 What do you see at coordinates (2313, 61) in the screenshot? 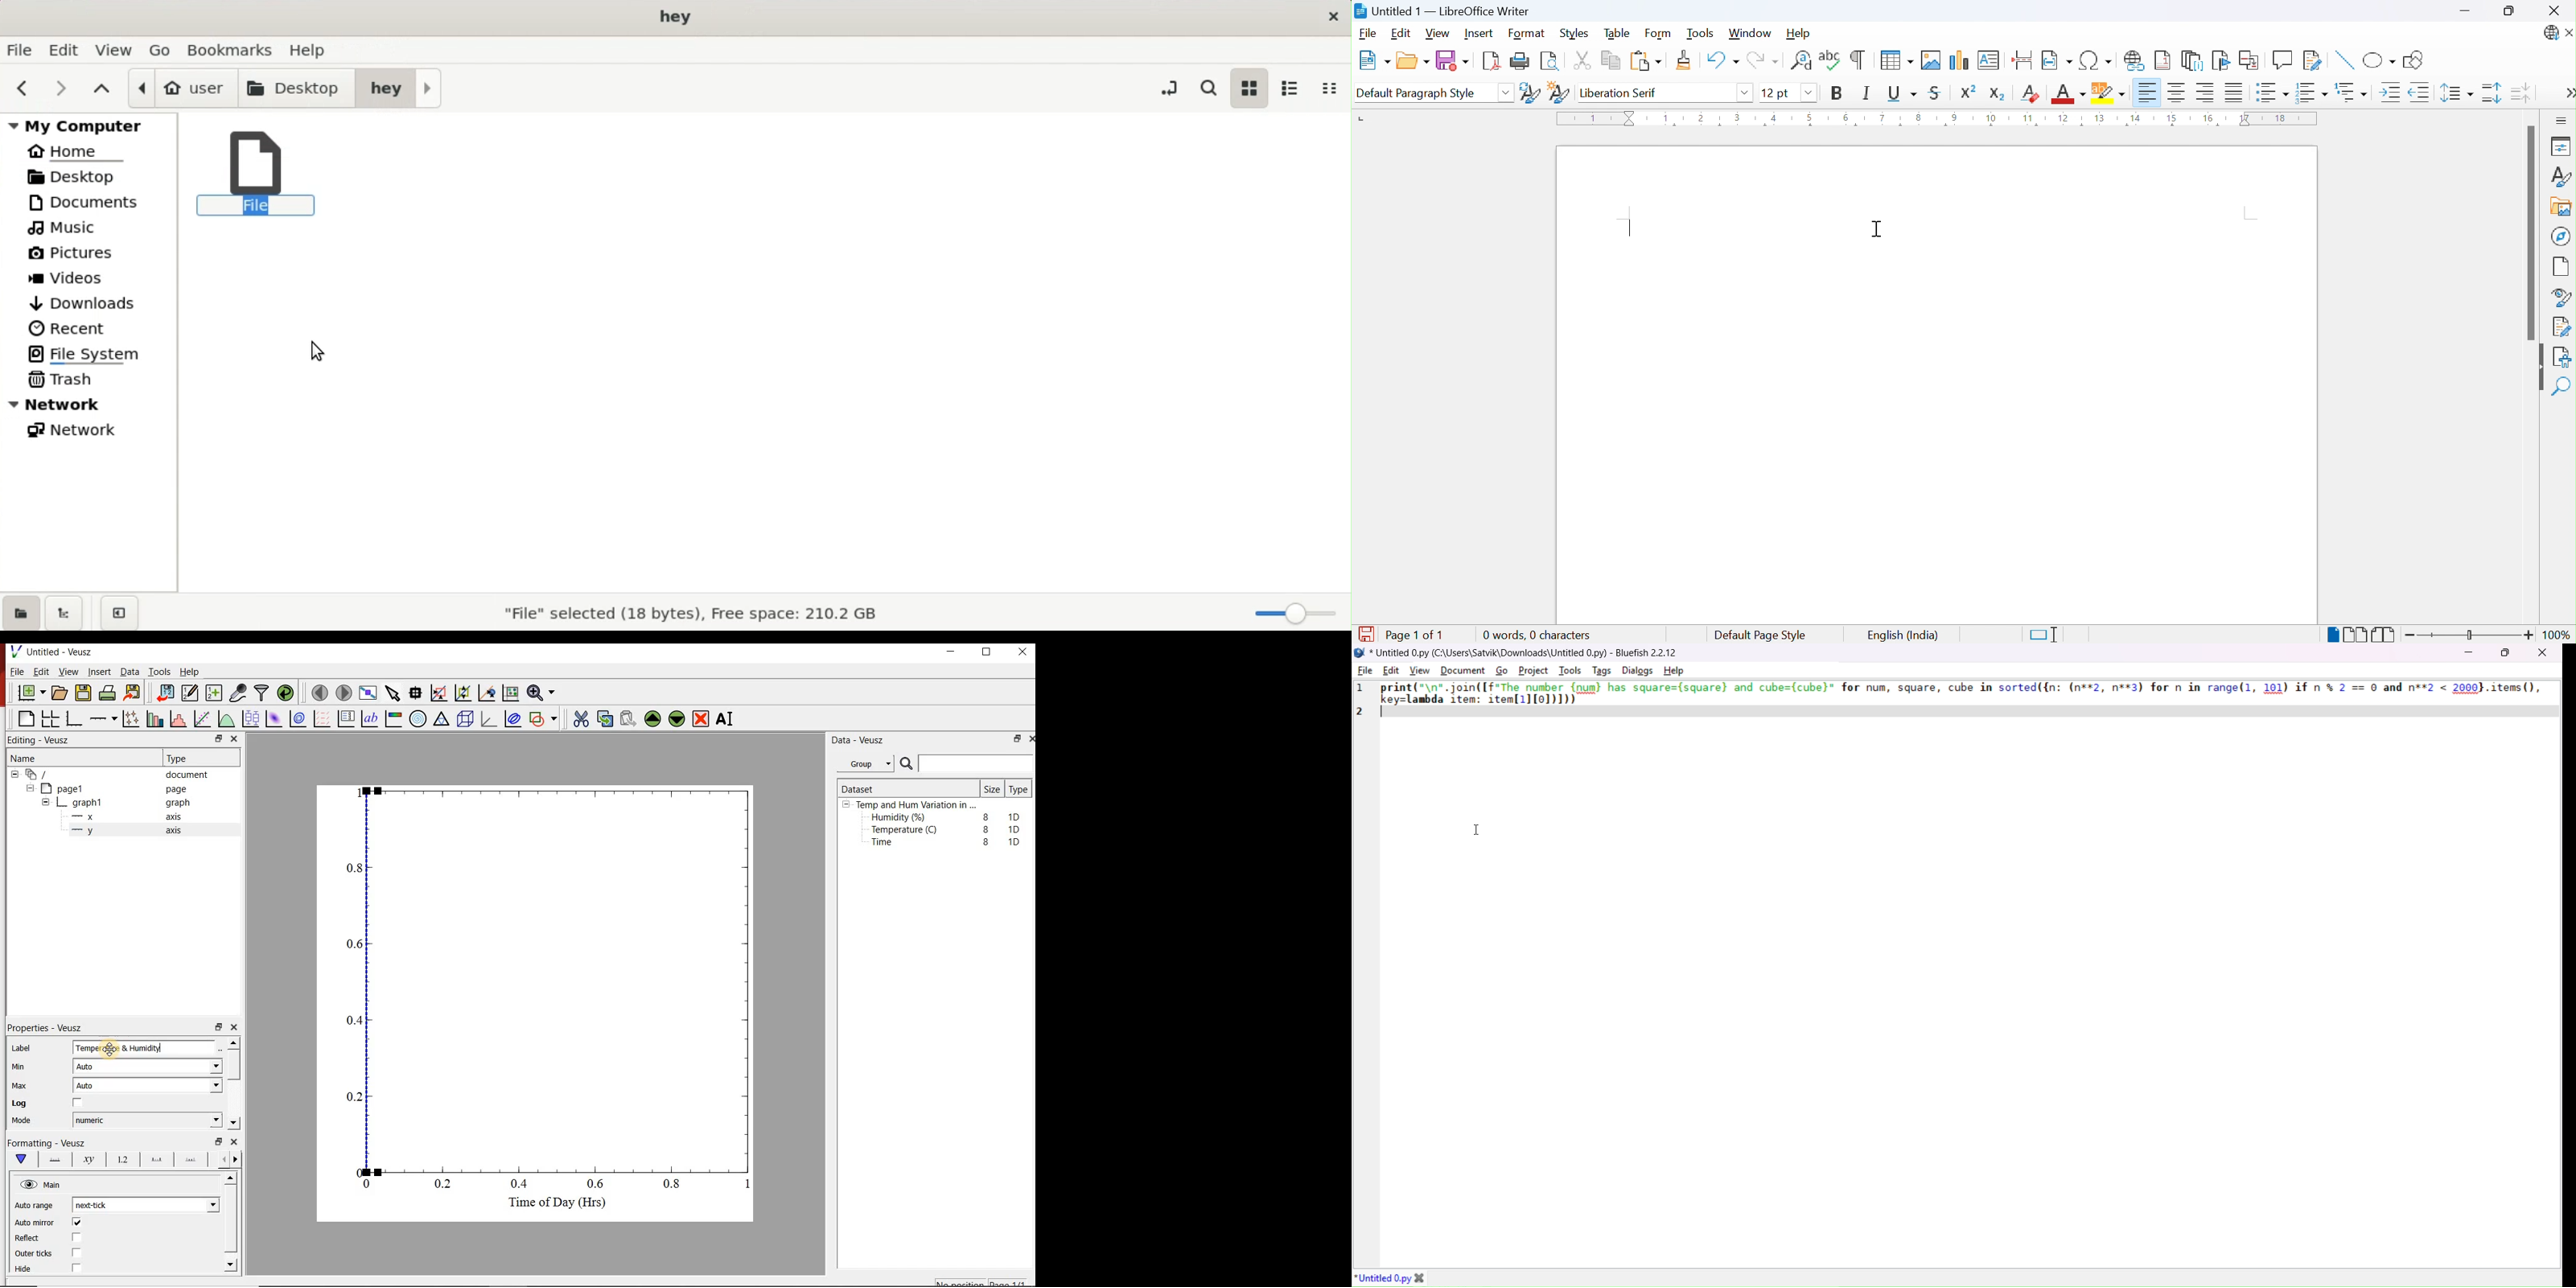
I see `Show track changes functions` at bounding box center [2313, 61].